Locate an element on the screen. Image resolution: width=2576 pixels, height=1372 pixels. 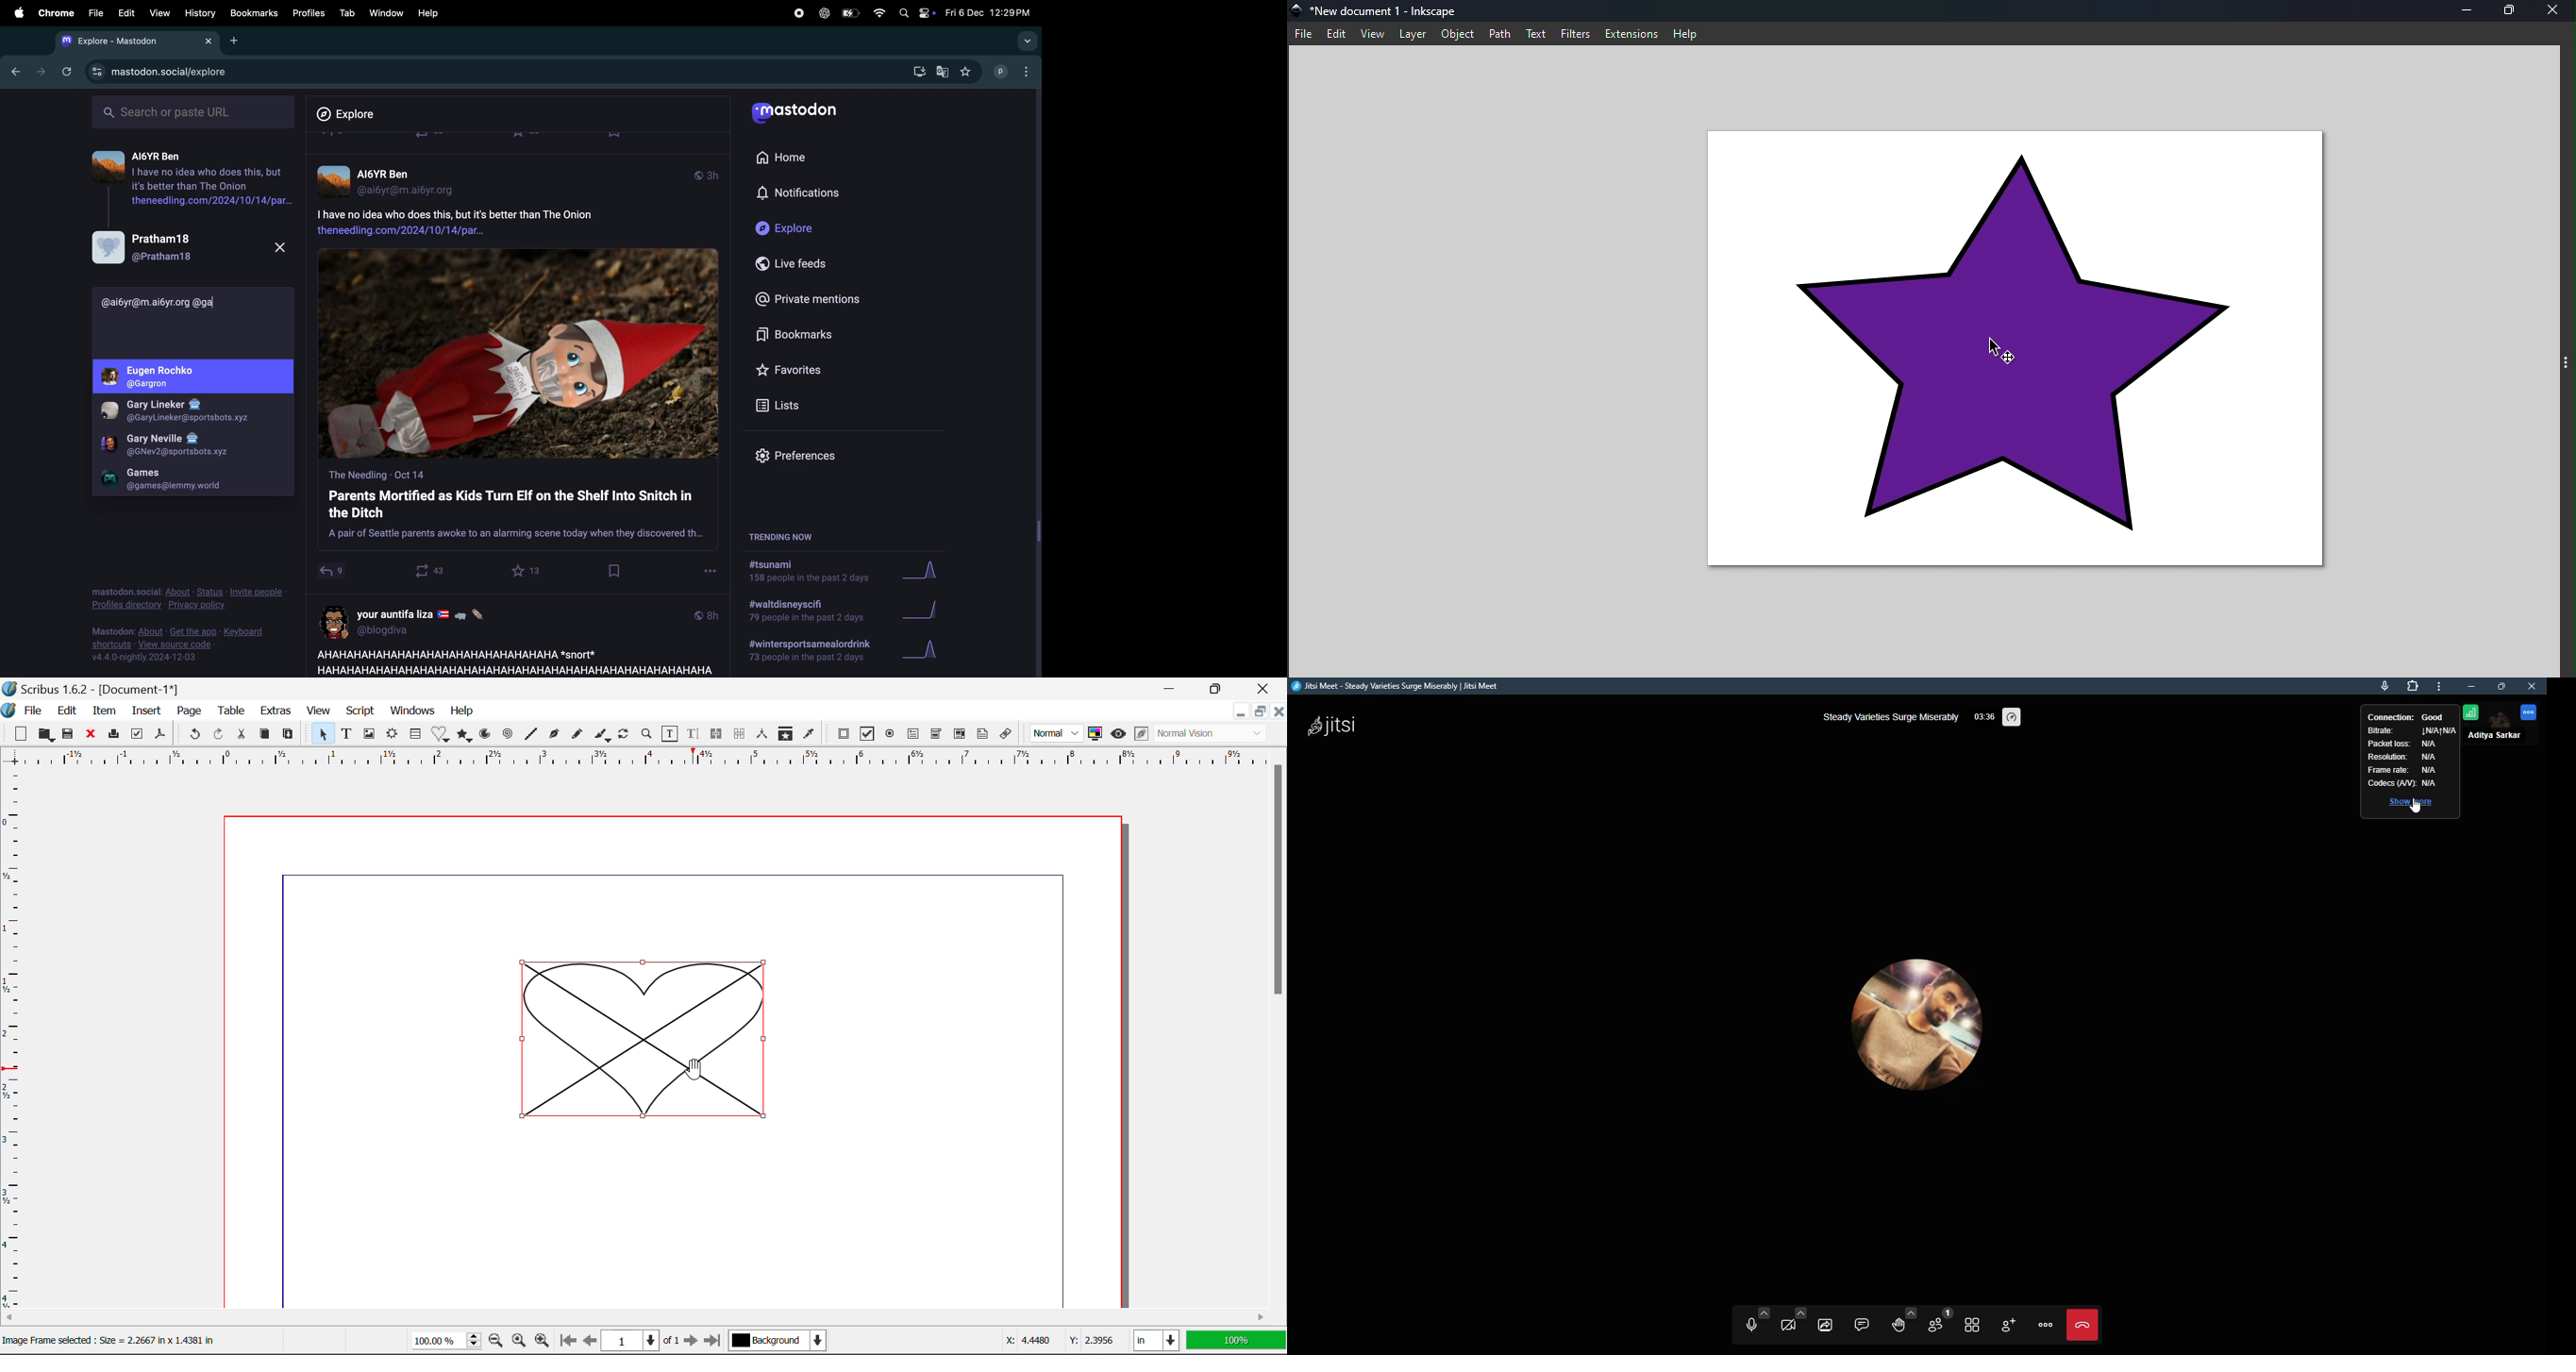
open chat is located at coordinates (1863, 1323).